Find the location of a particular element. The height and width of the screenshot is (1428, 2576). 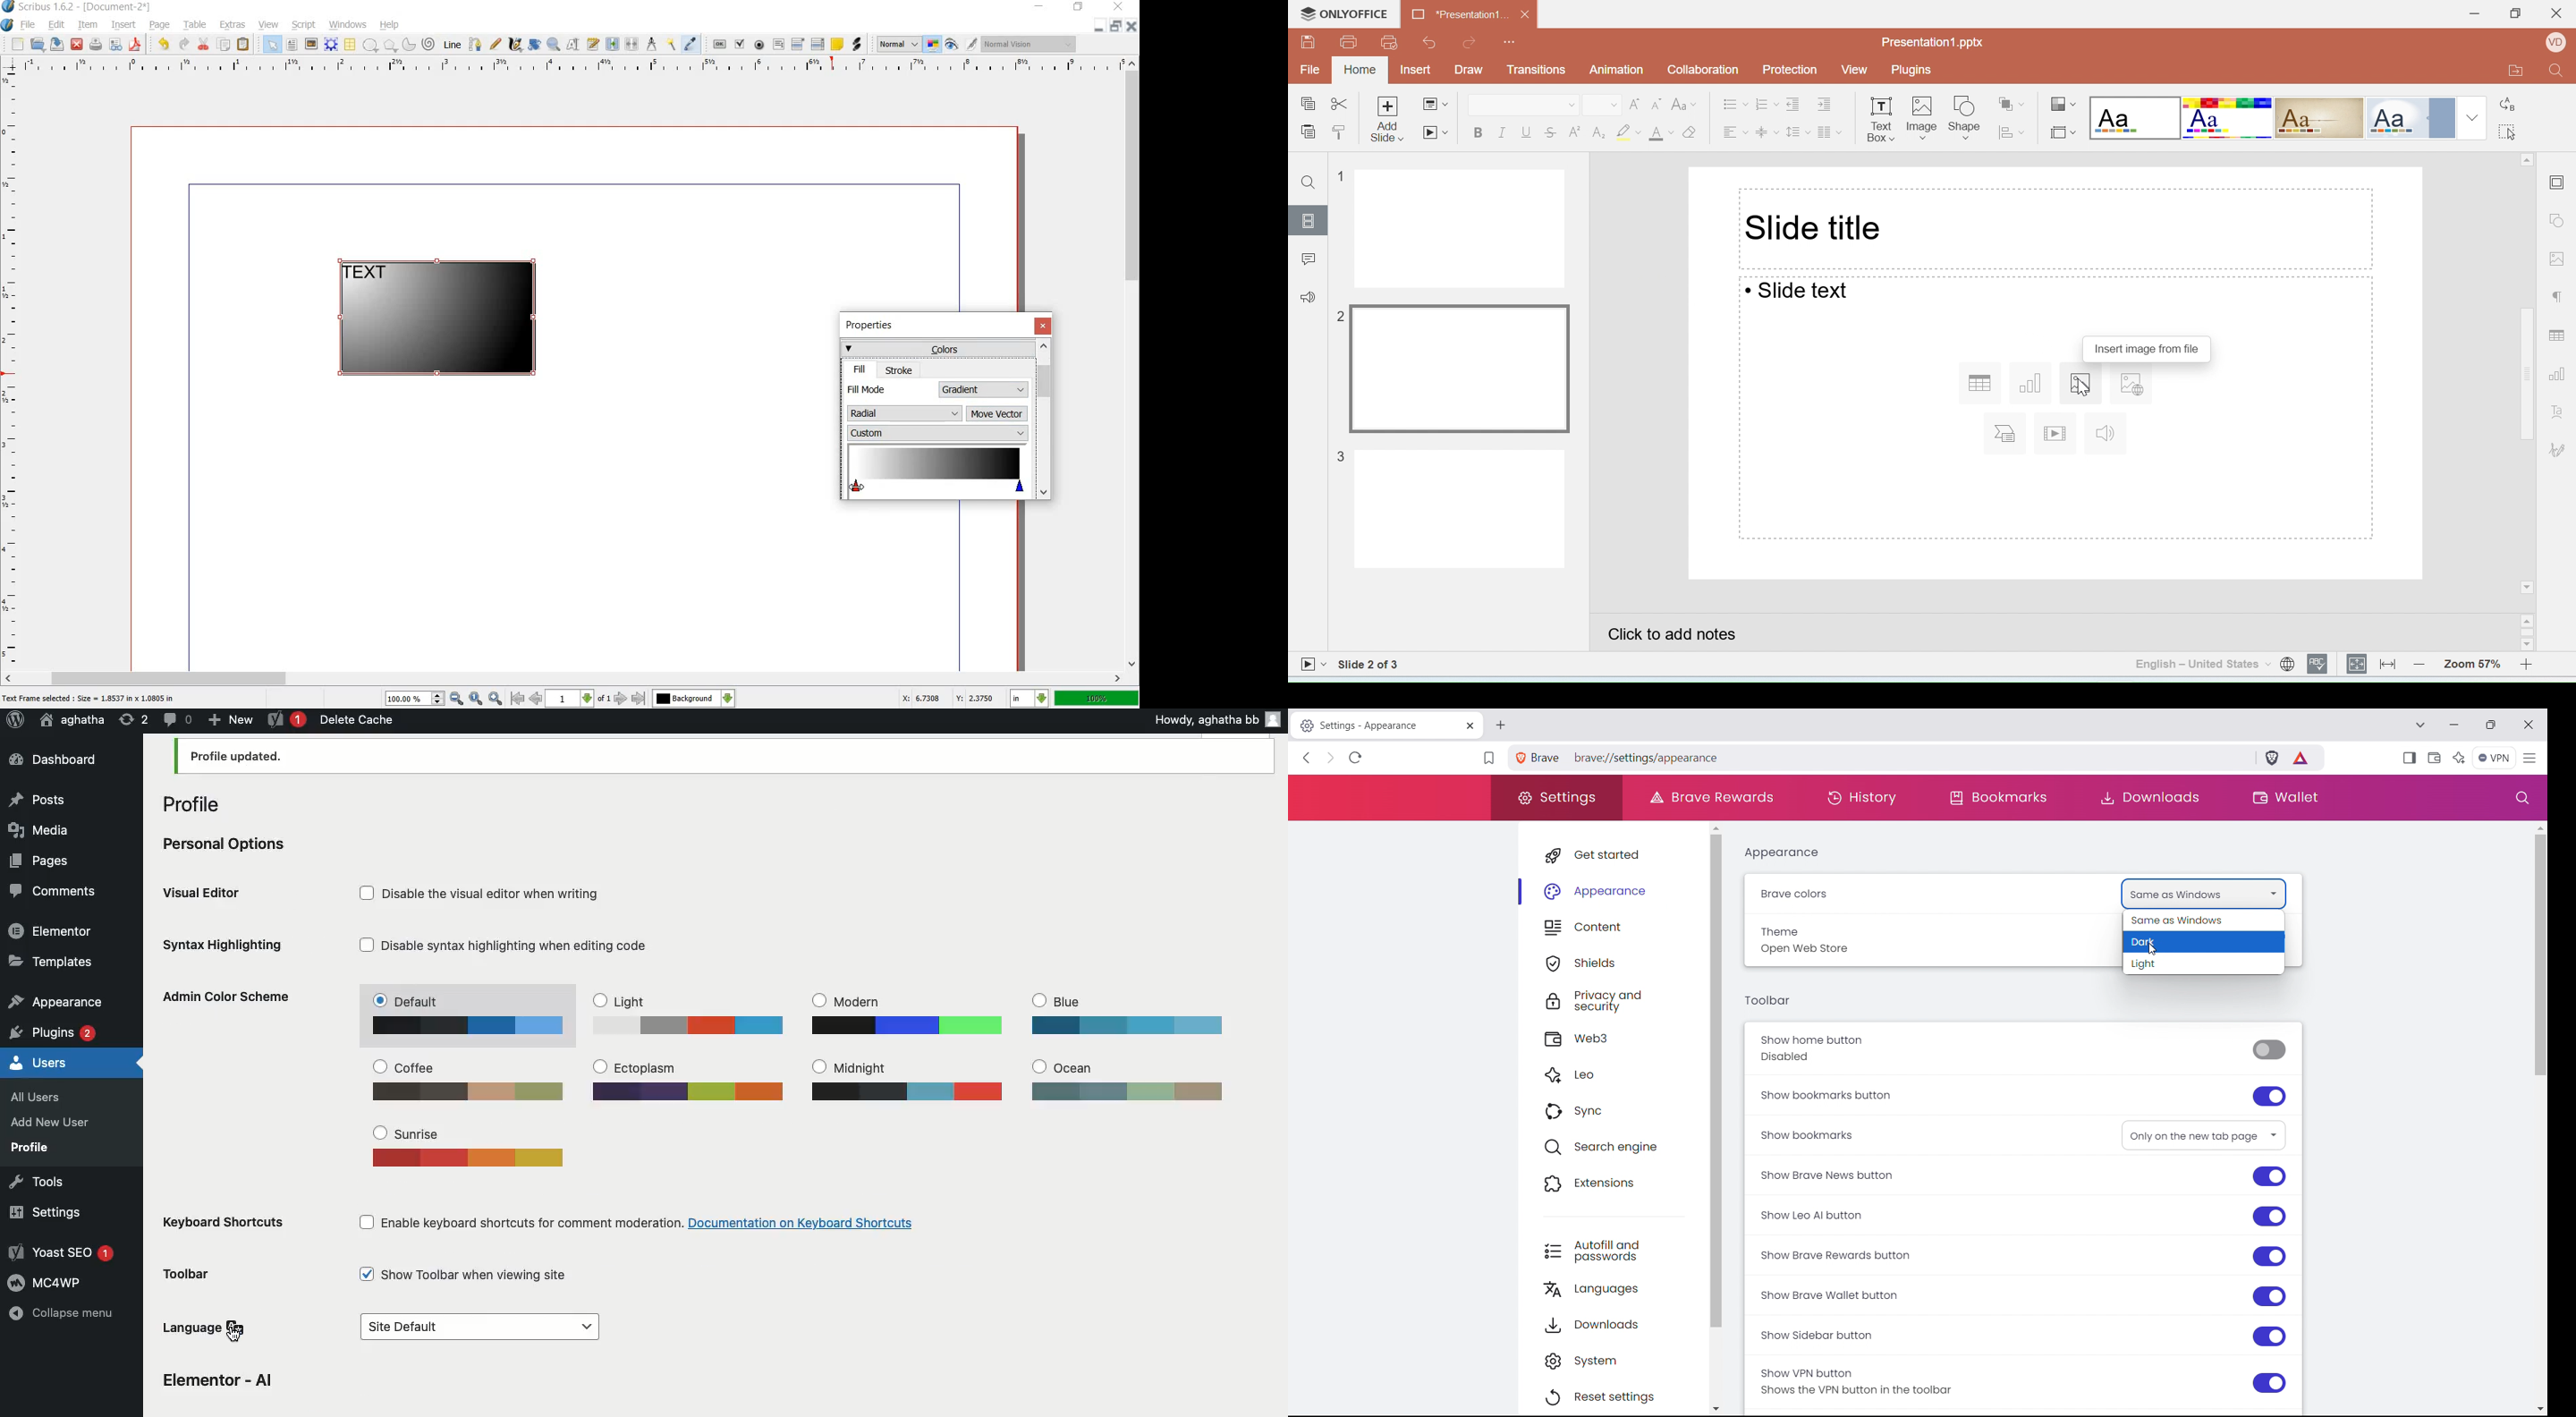

Font color is located at coordinates (1662, 134).